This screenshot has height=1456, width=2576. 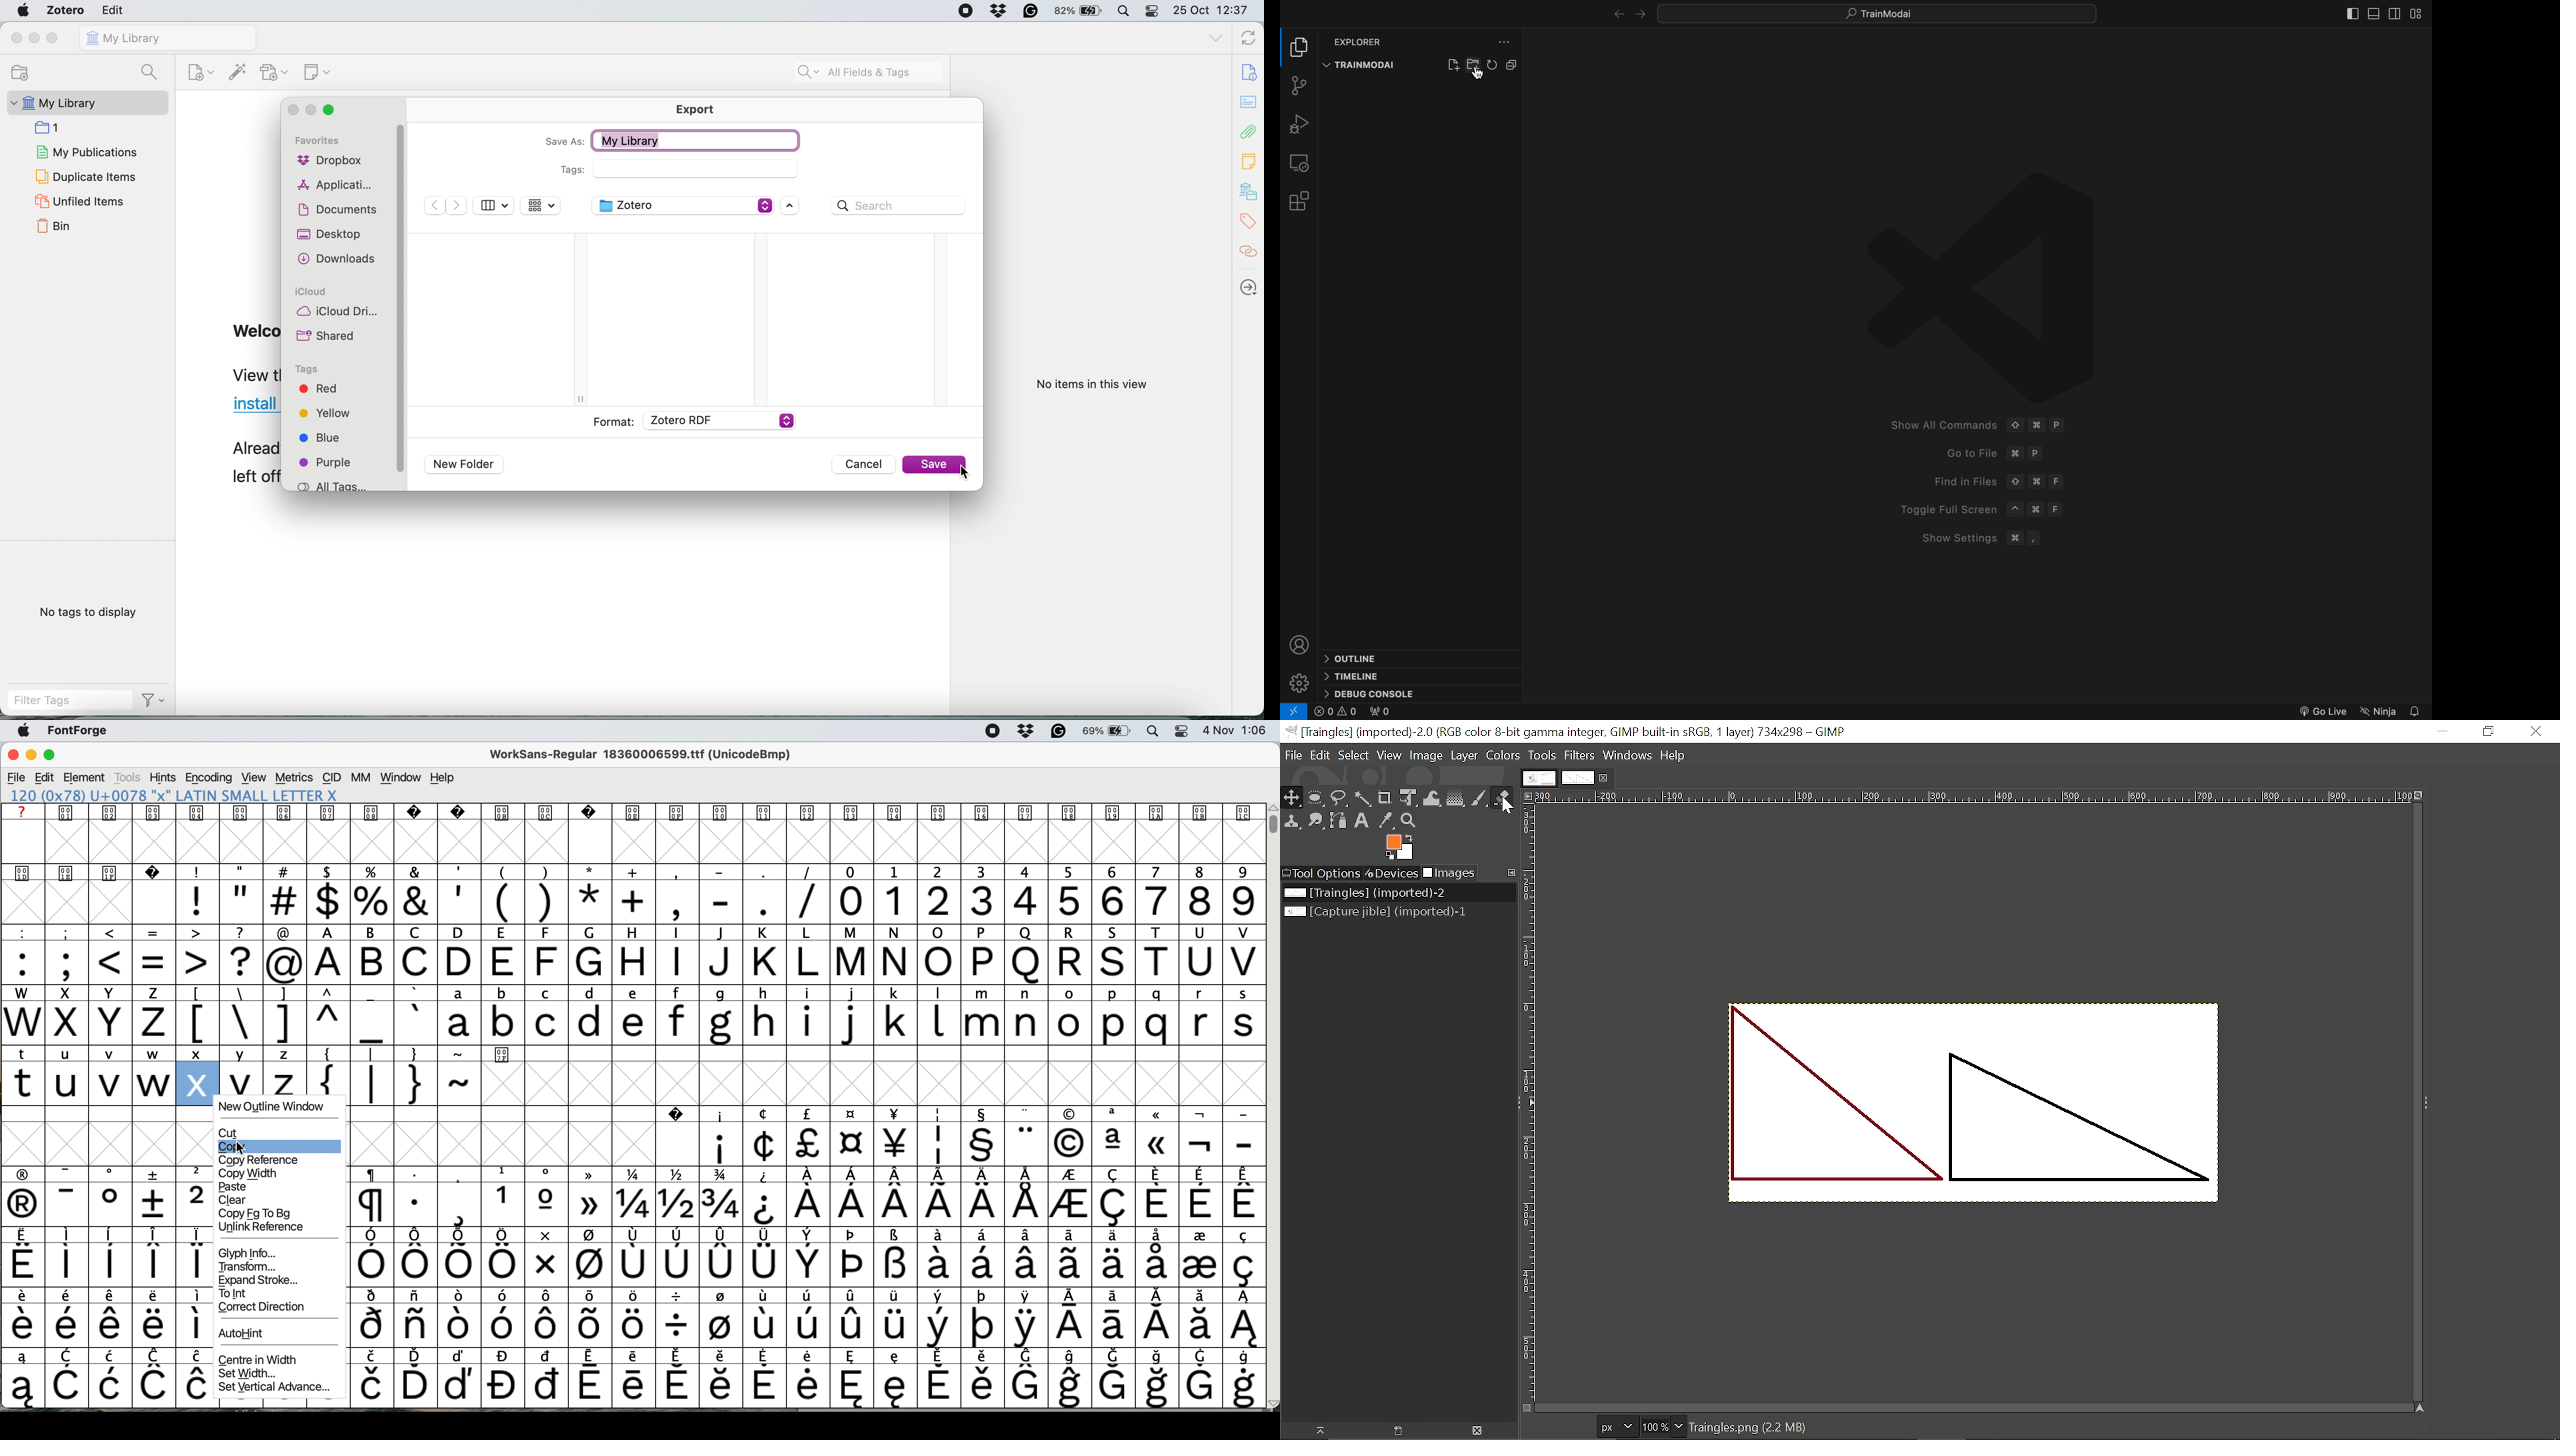 I want to click on toggle primary bar, so click(x=2372, y=14).